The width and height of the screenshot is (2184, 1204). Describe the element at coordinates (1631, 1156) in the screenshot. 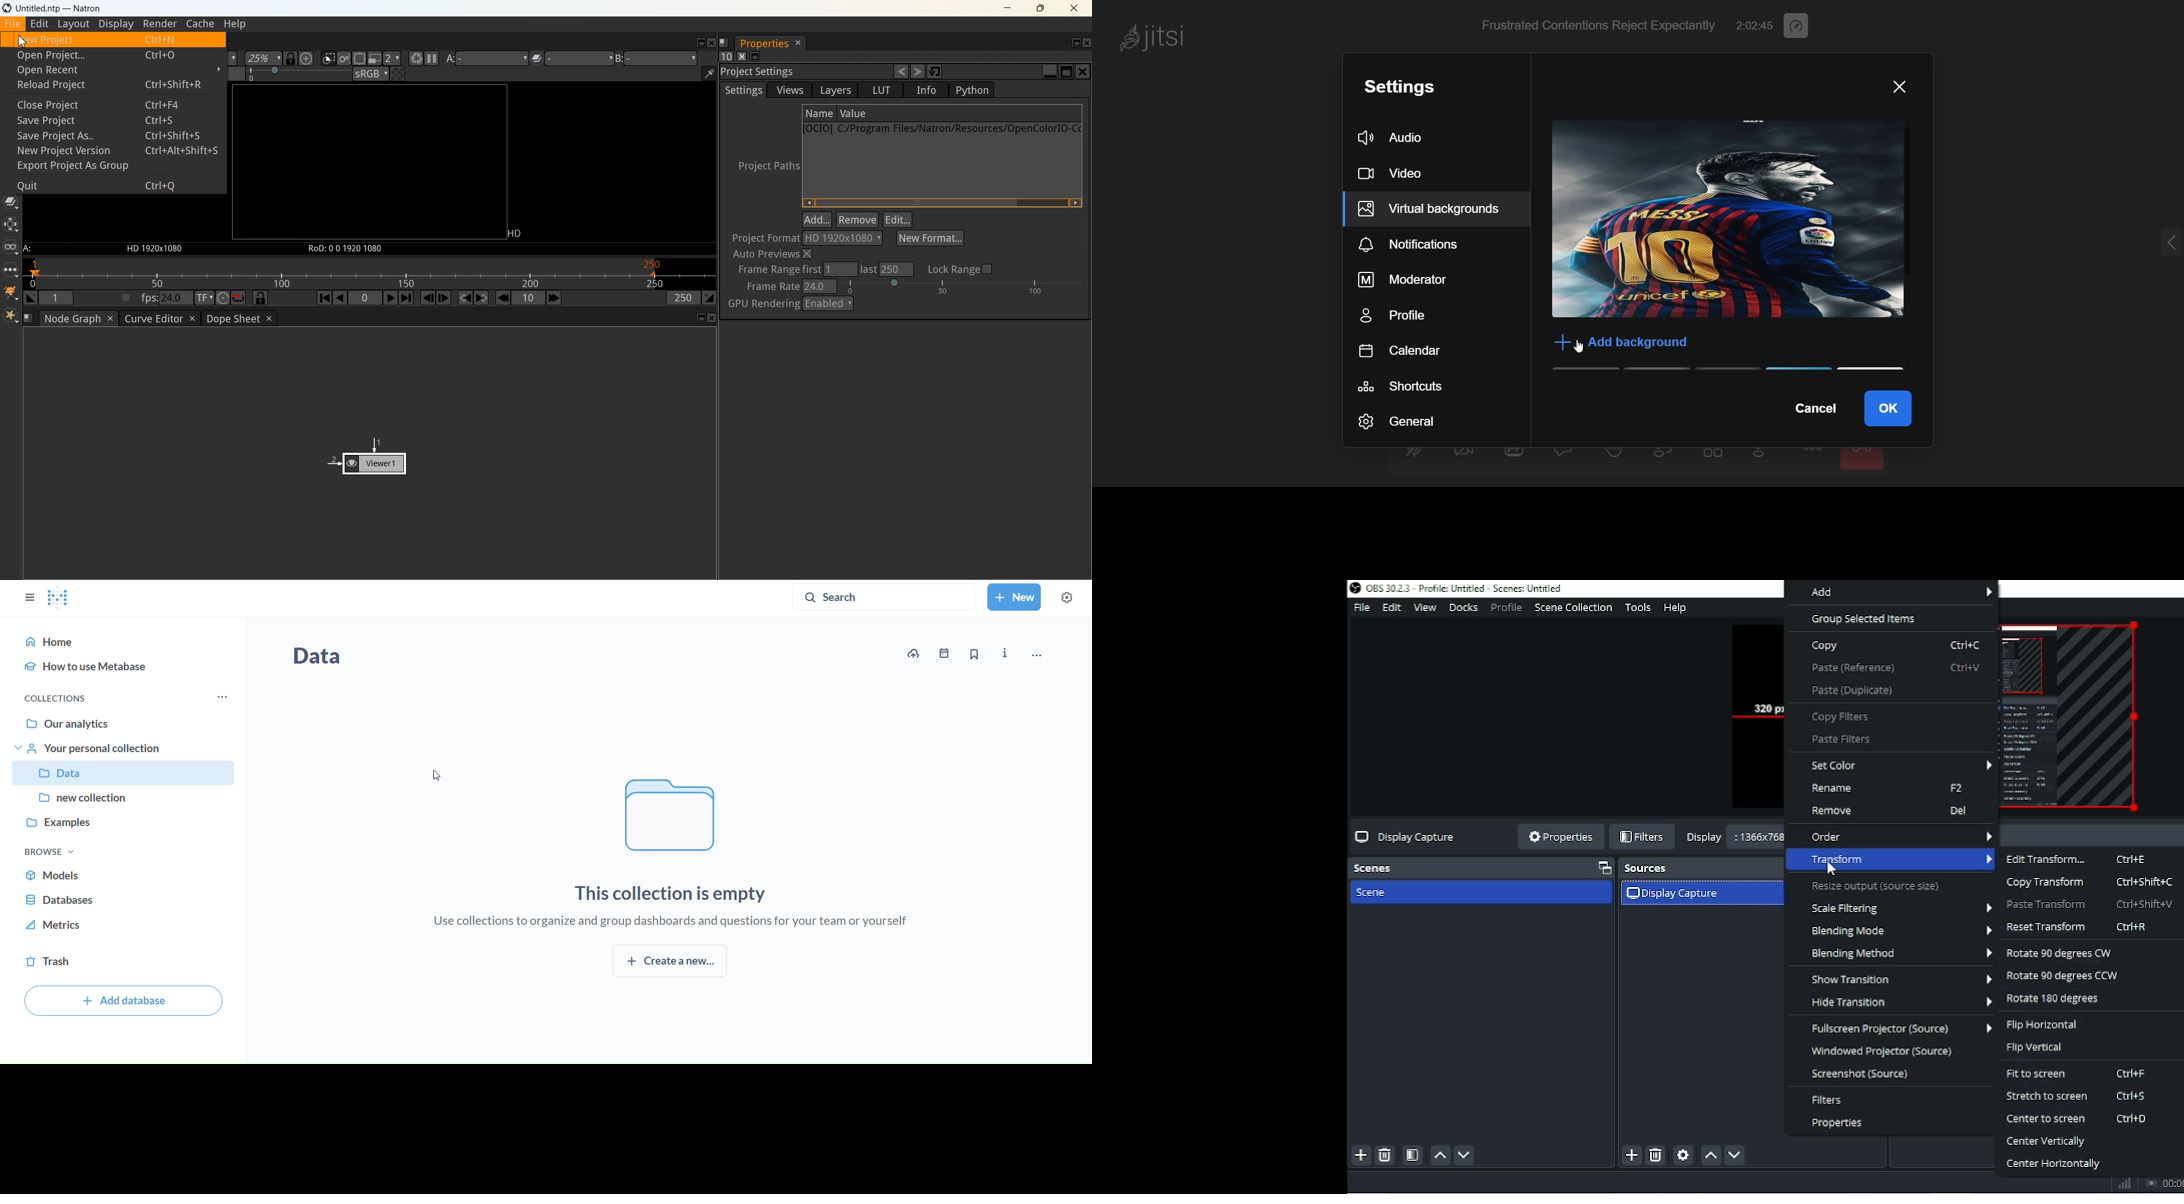

I see `Add source` at that location.